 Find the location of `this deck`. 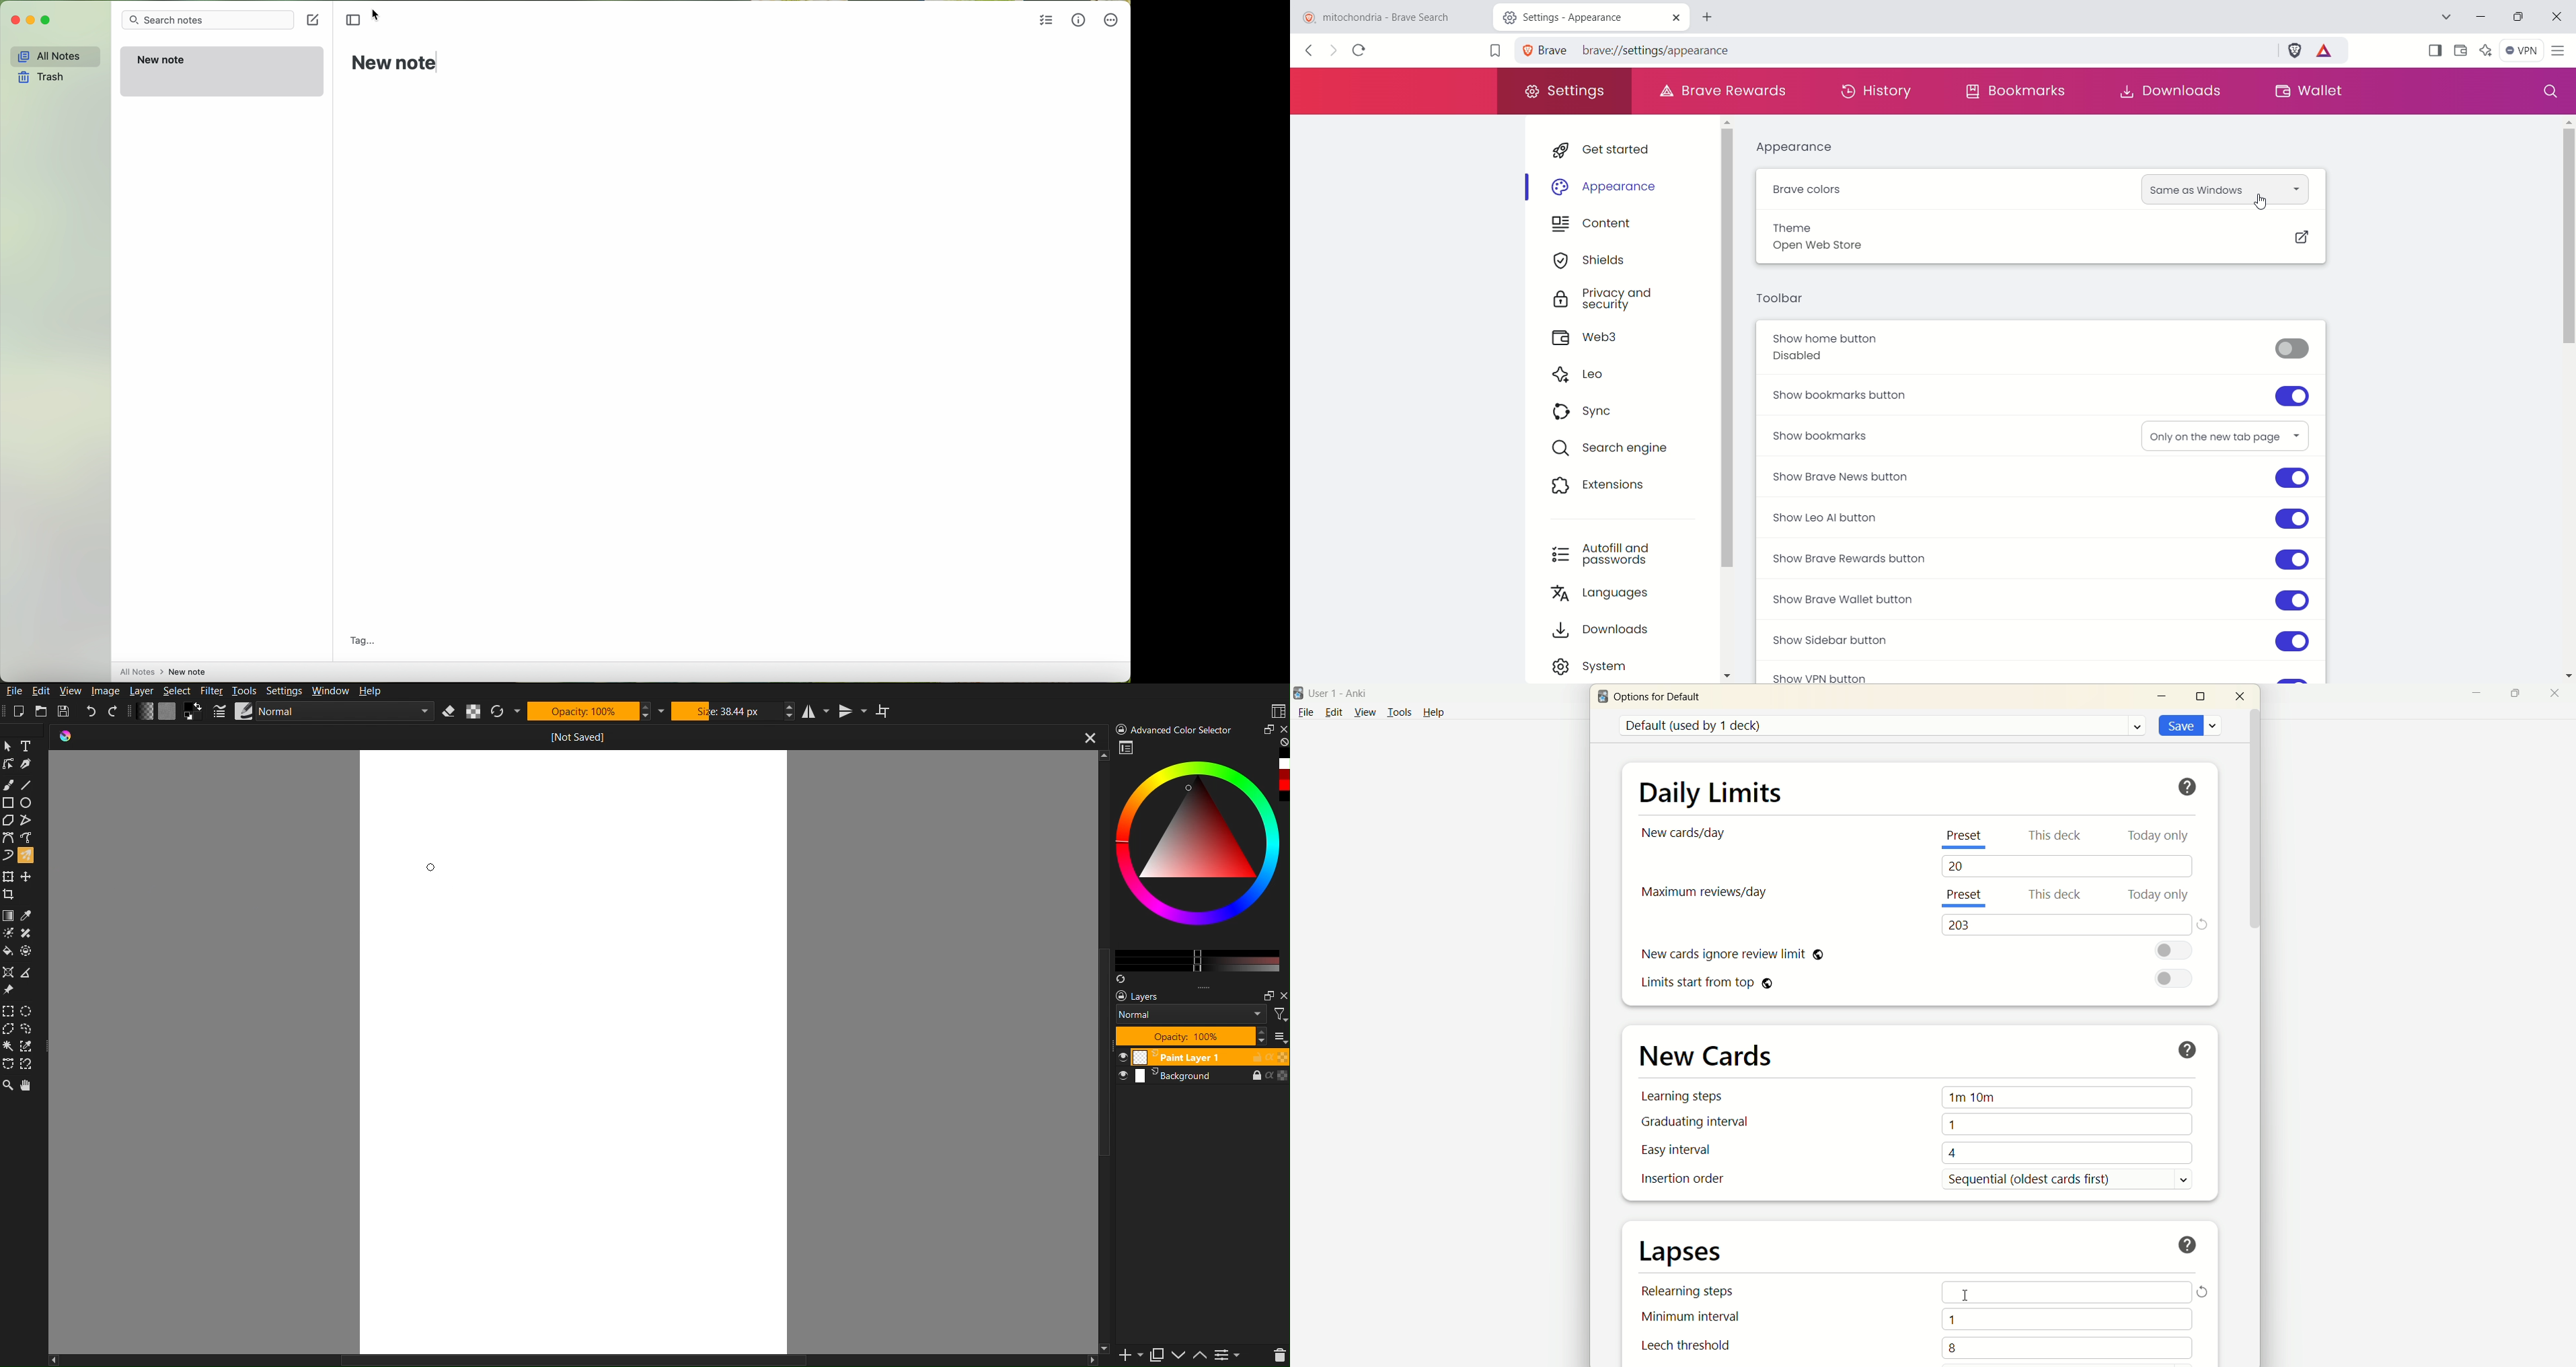

this deck is located at coordinates (2053, 835).